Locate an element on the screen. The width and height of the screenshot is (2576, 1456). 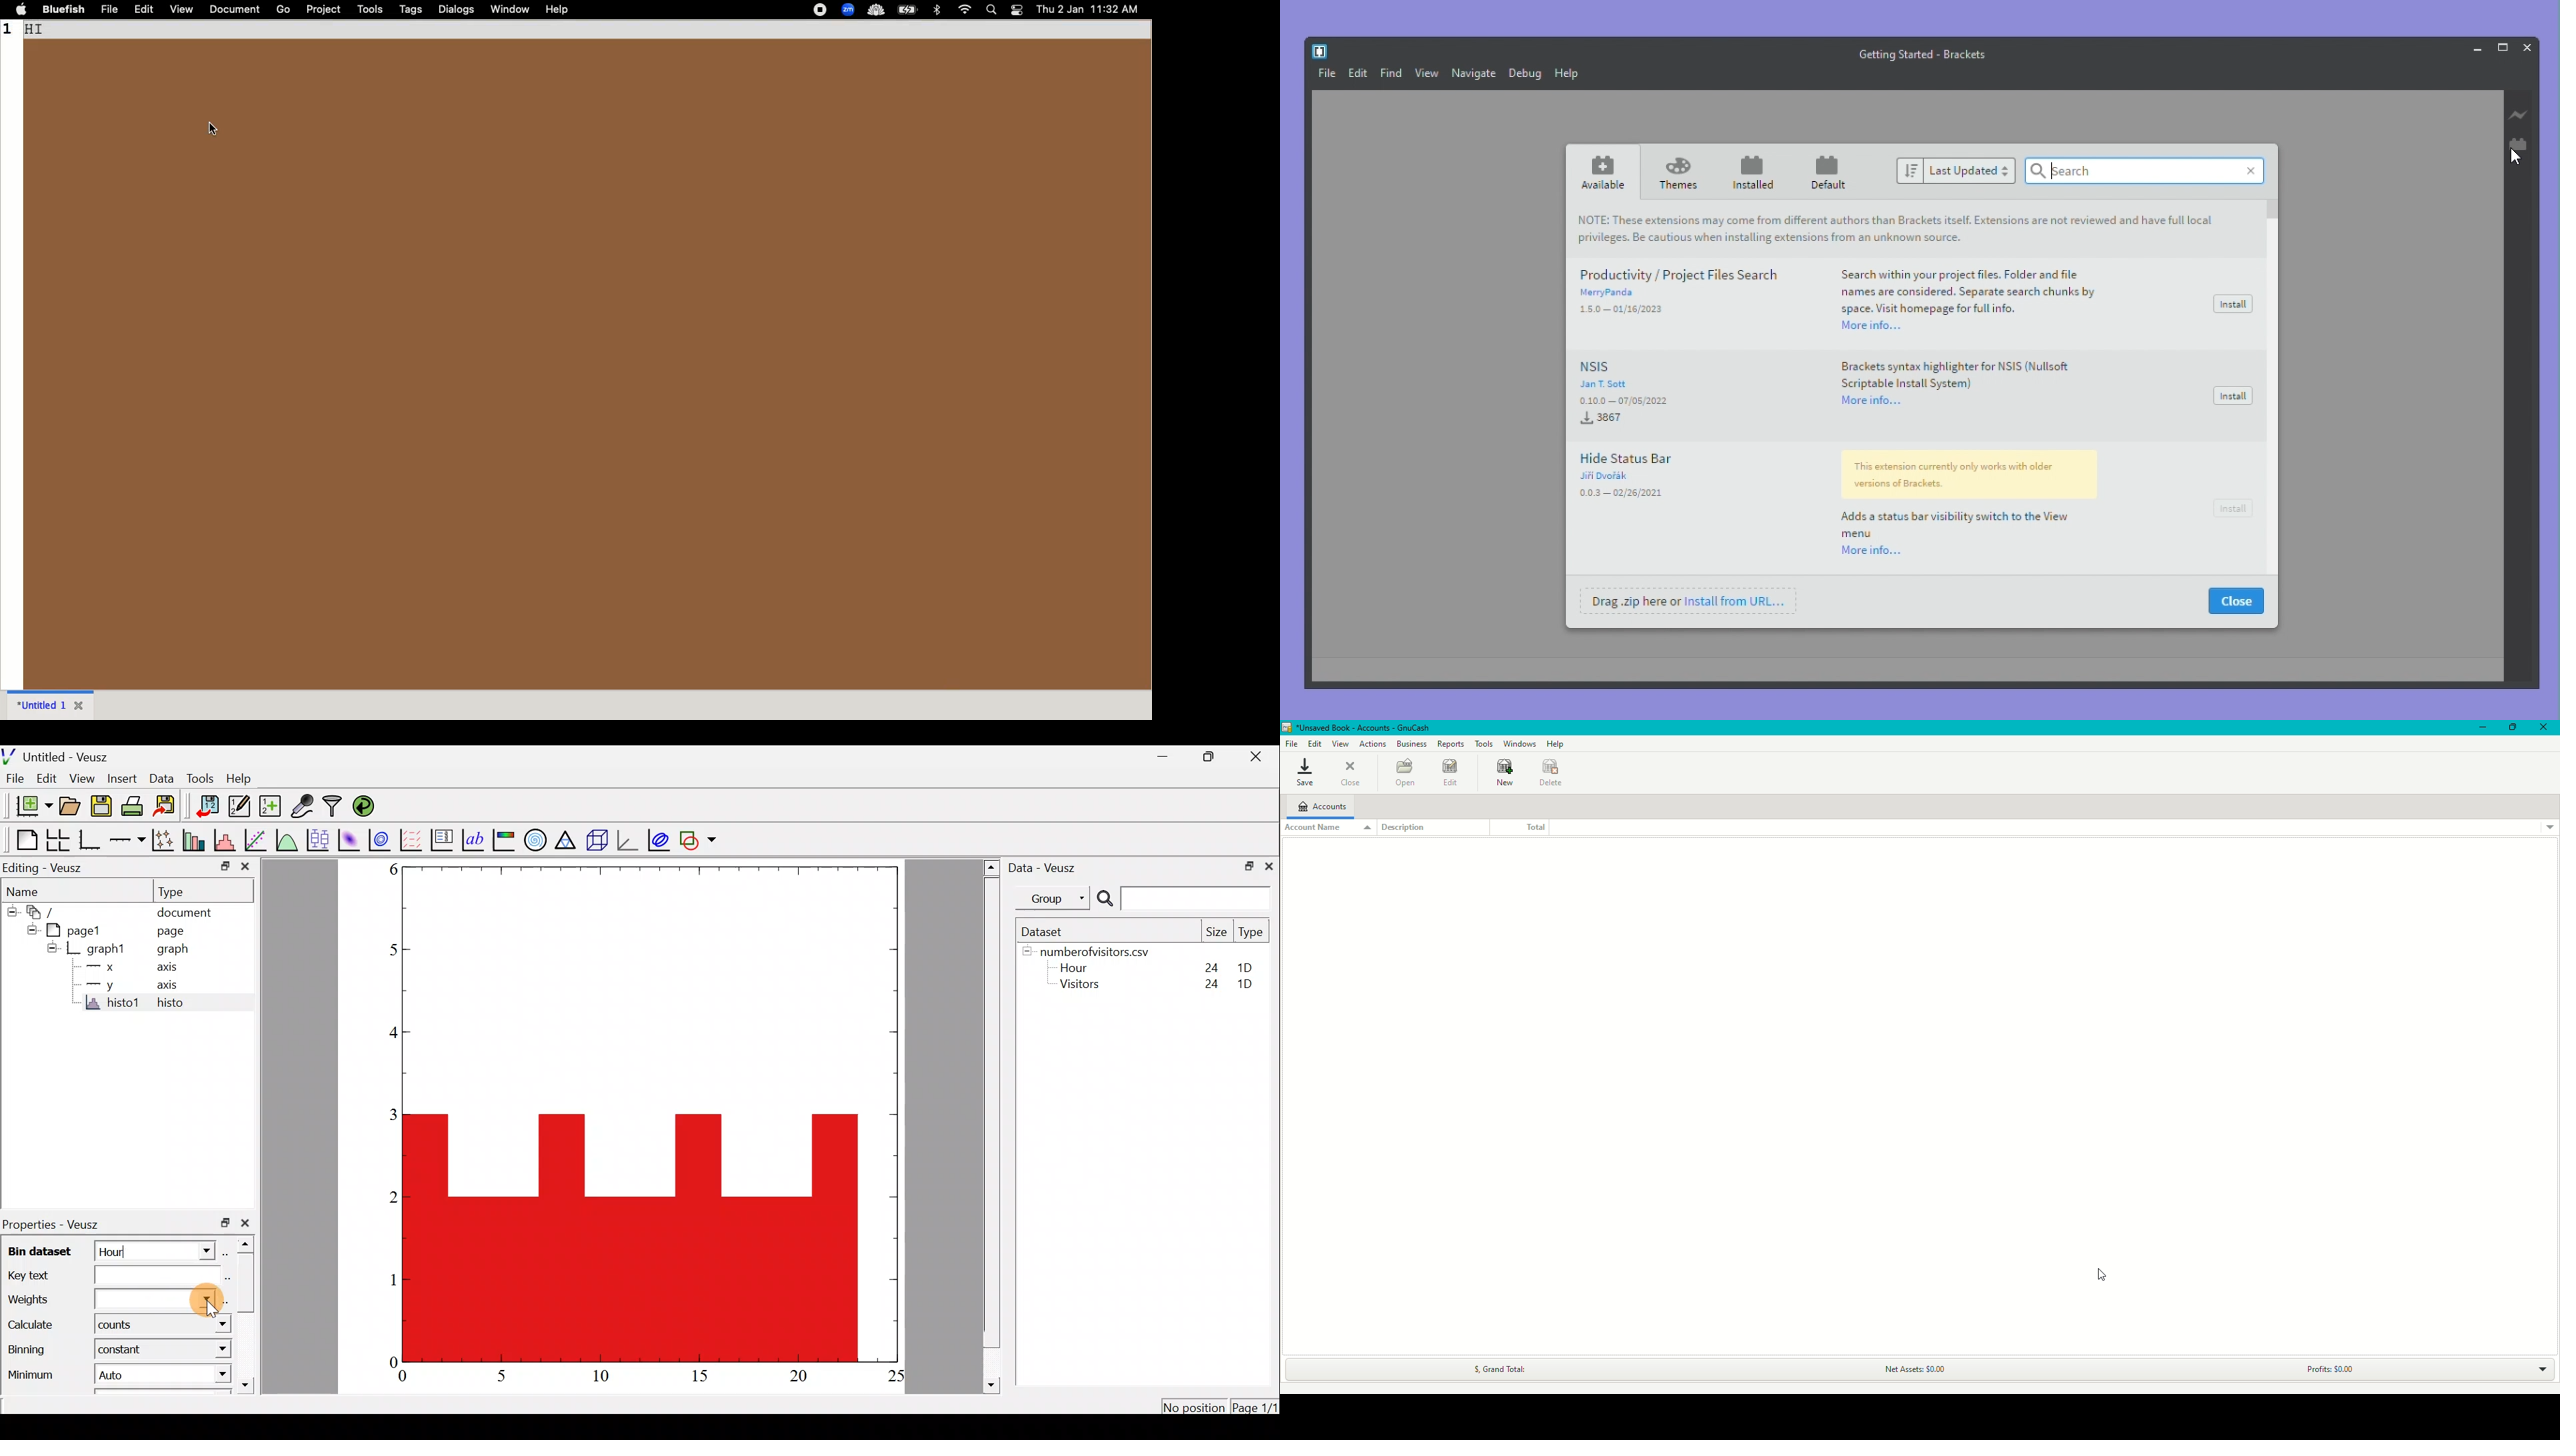
Text: getting started : brackets is located at coordinates (1923, 53).